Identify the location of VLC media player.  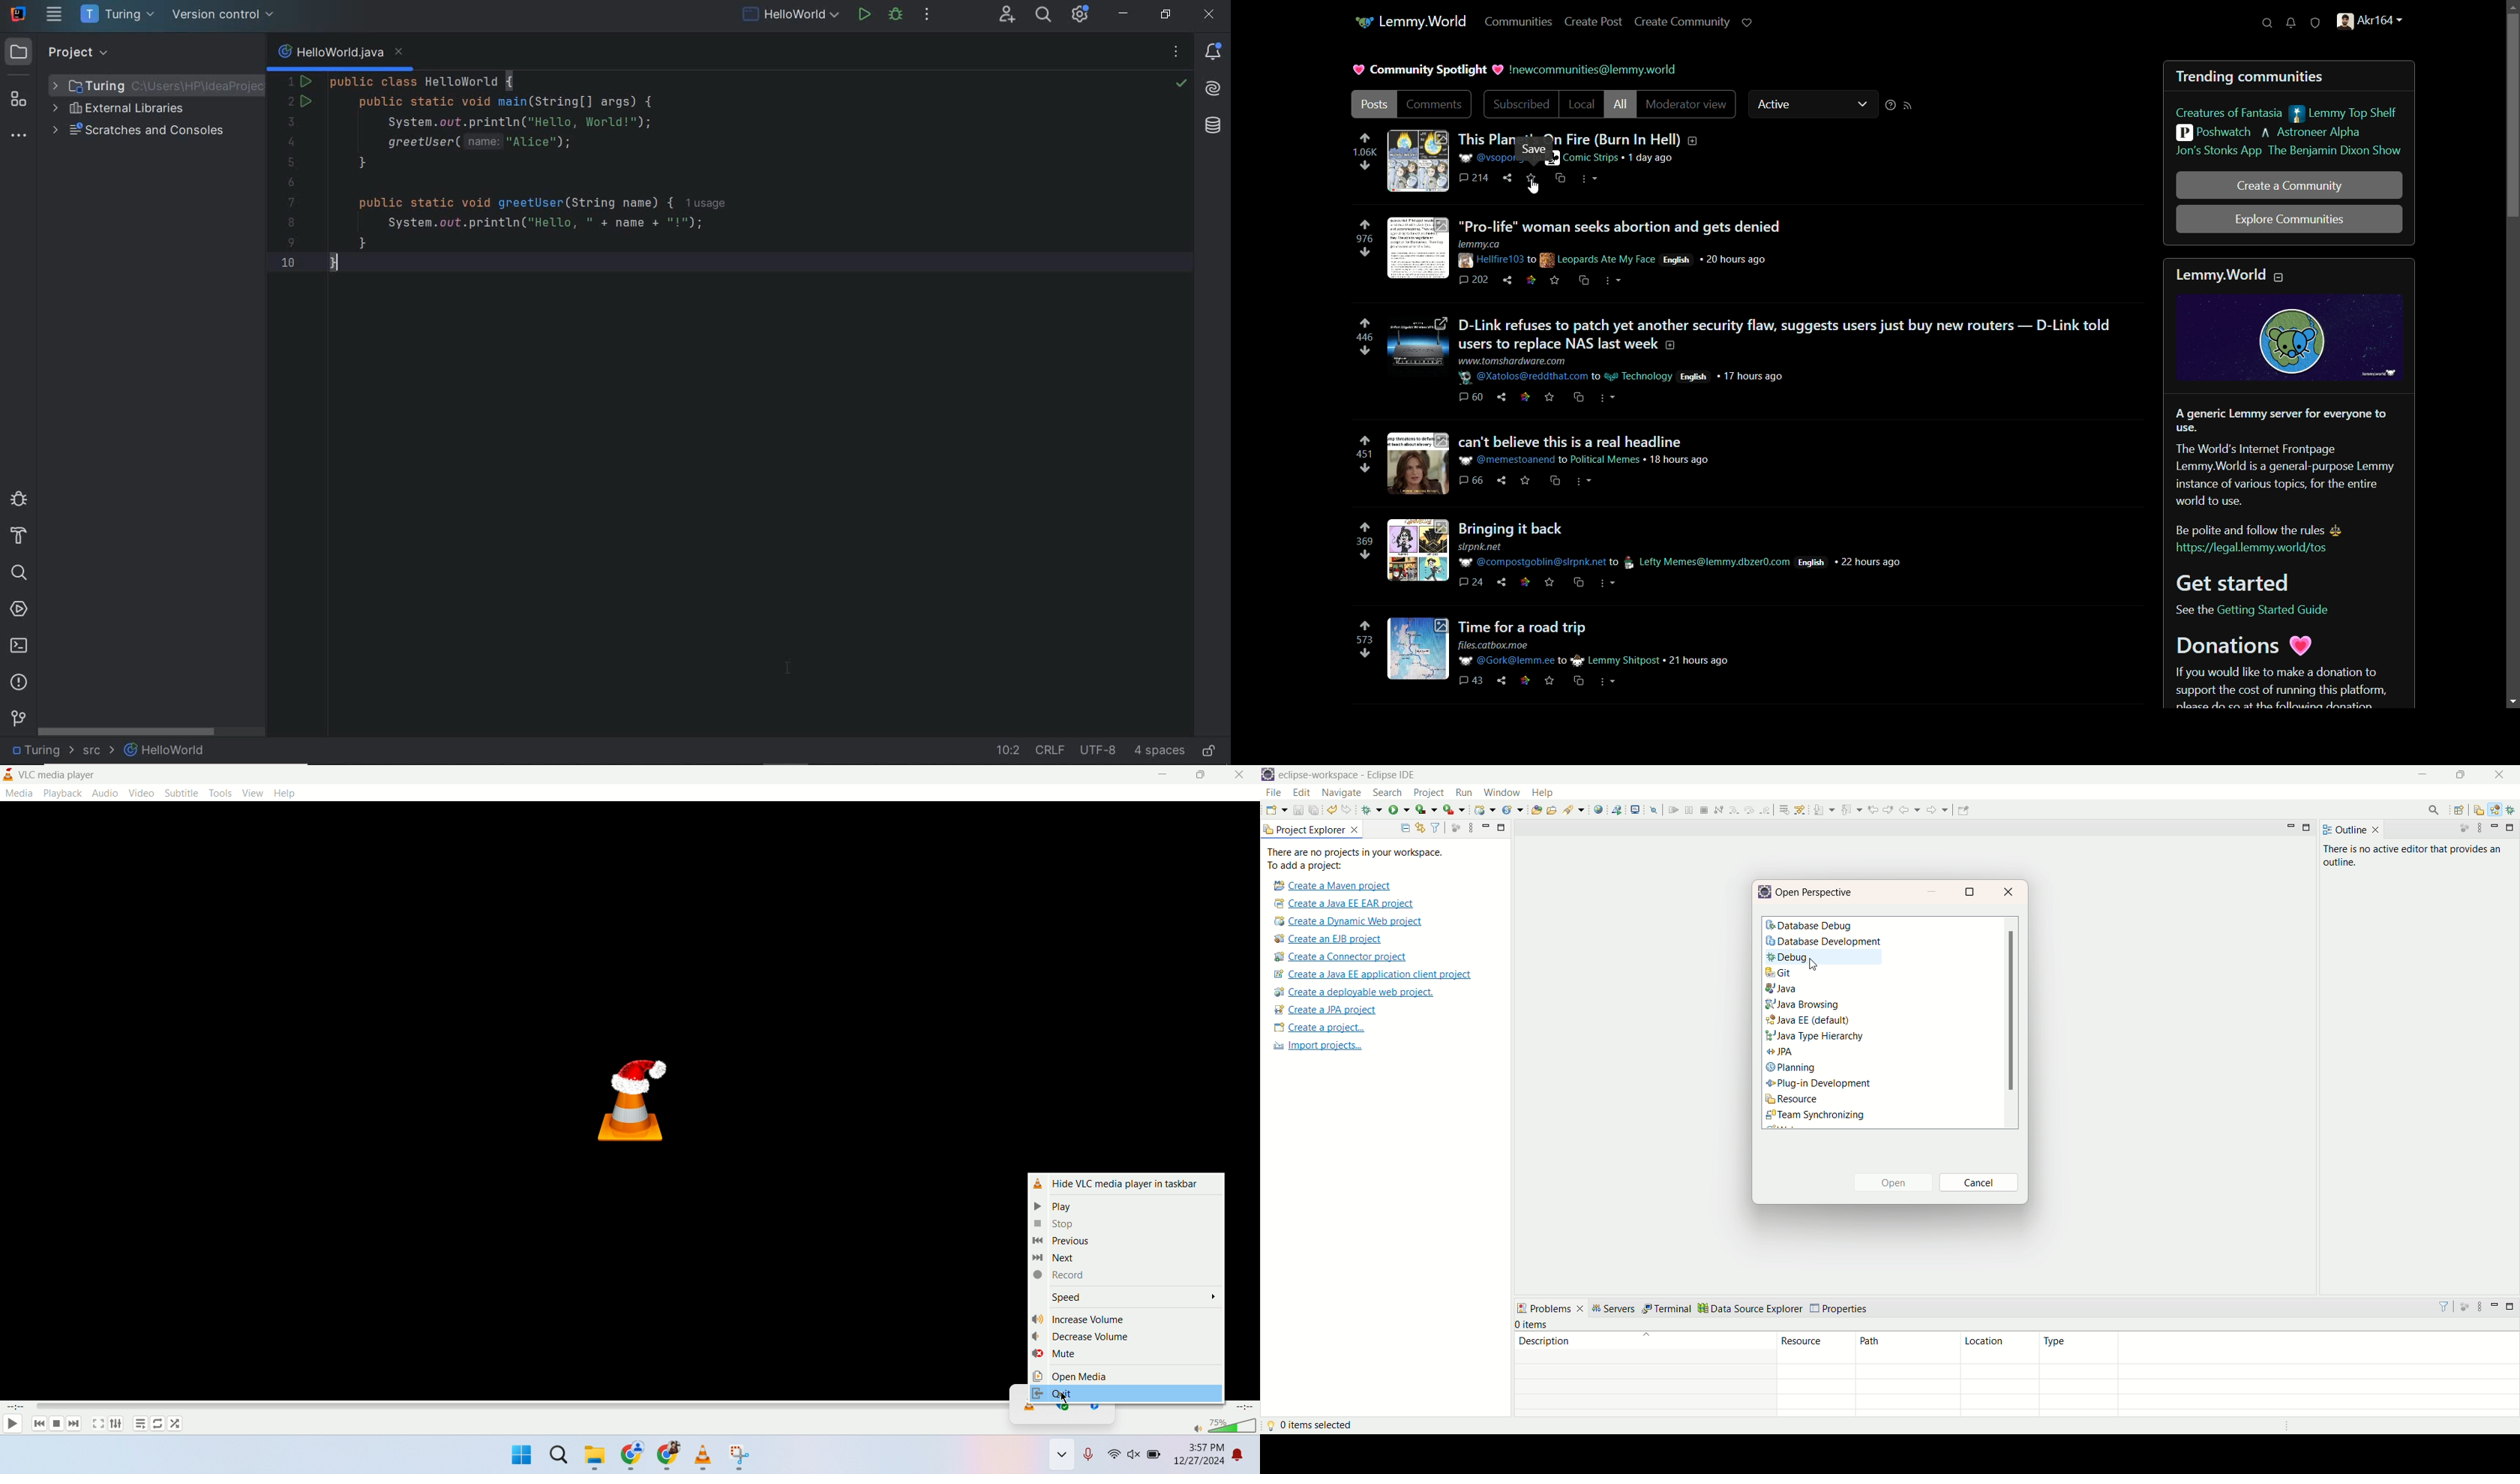
(69, 774).